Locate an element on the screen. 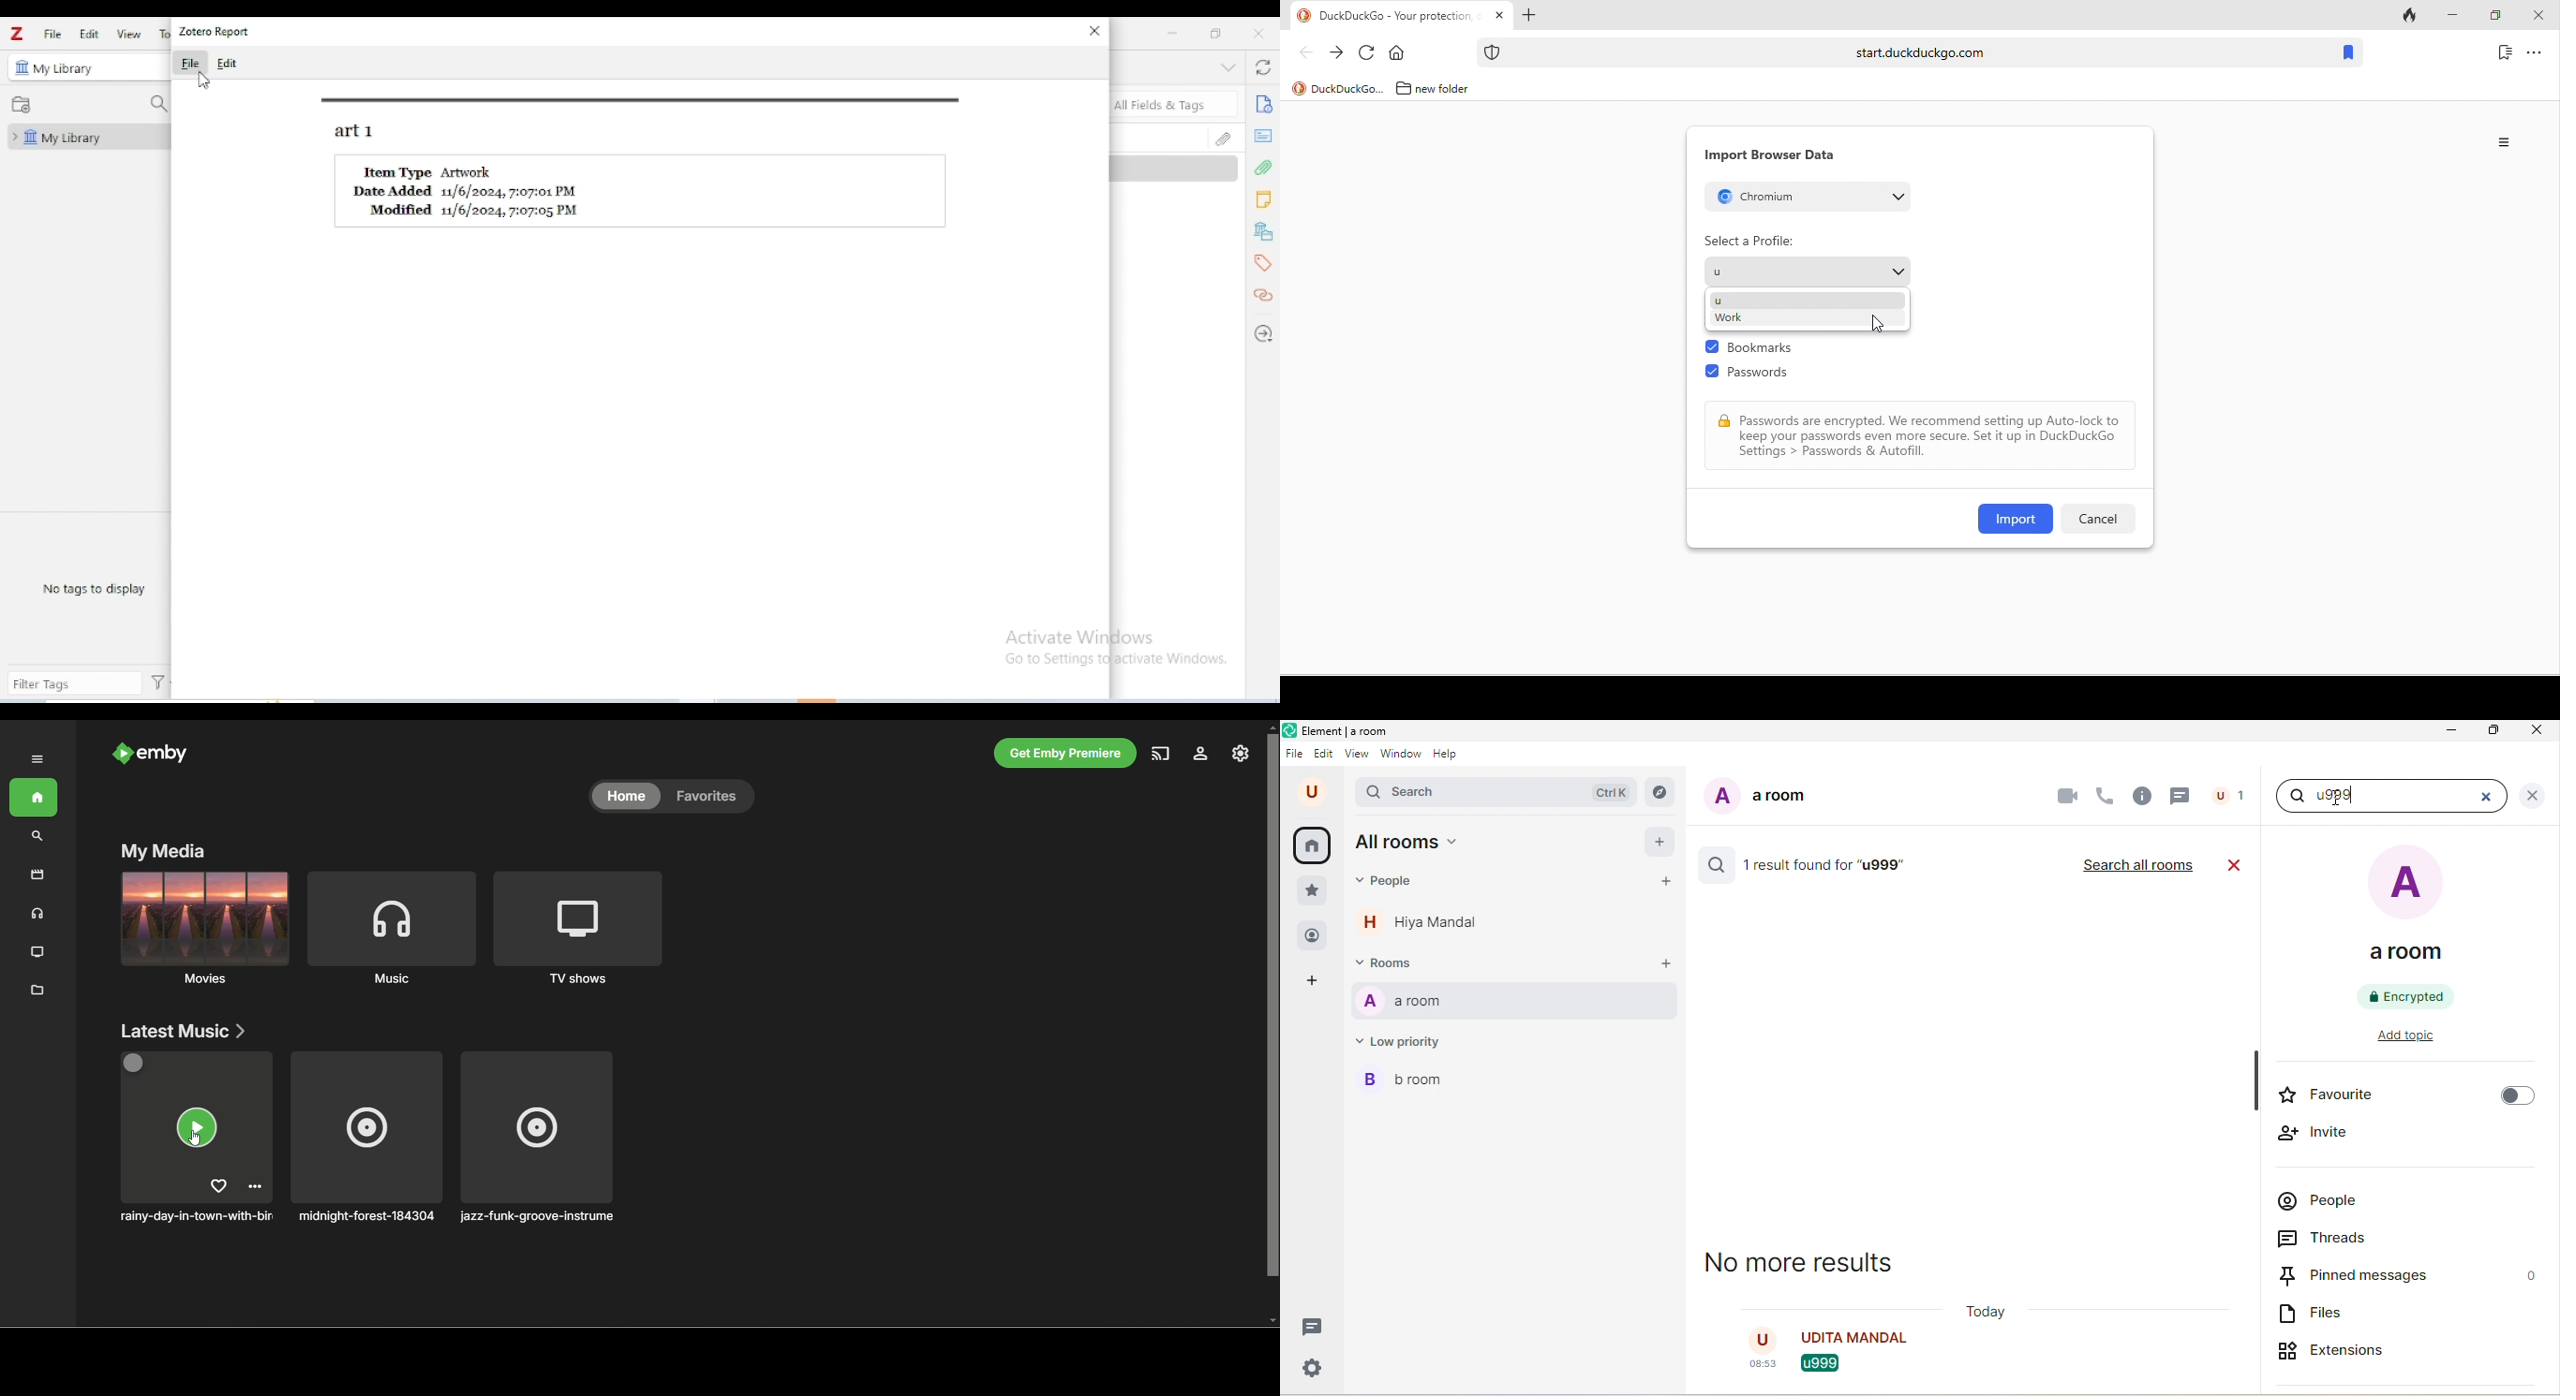  icon is located at coordinates (1299, 89).